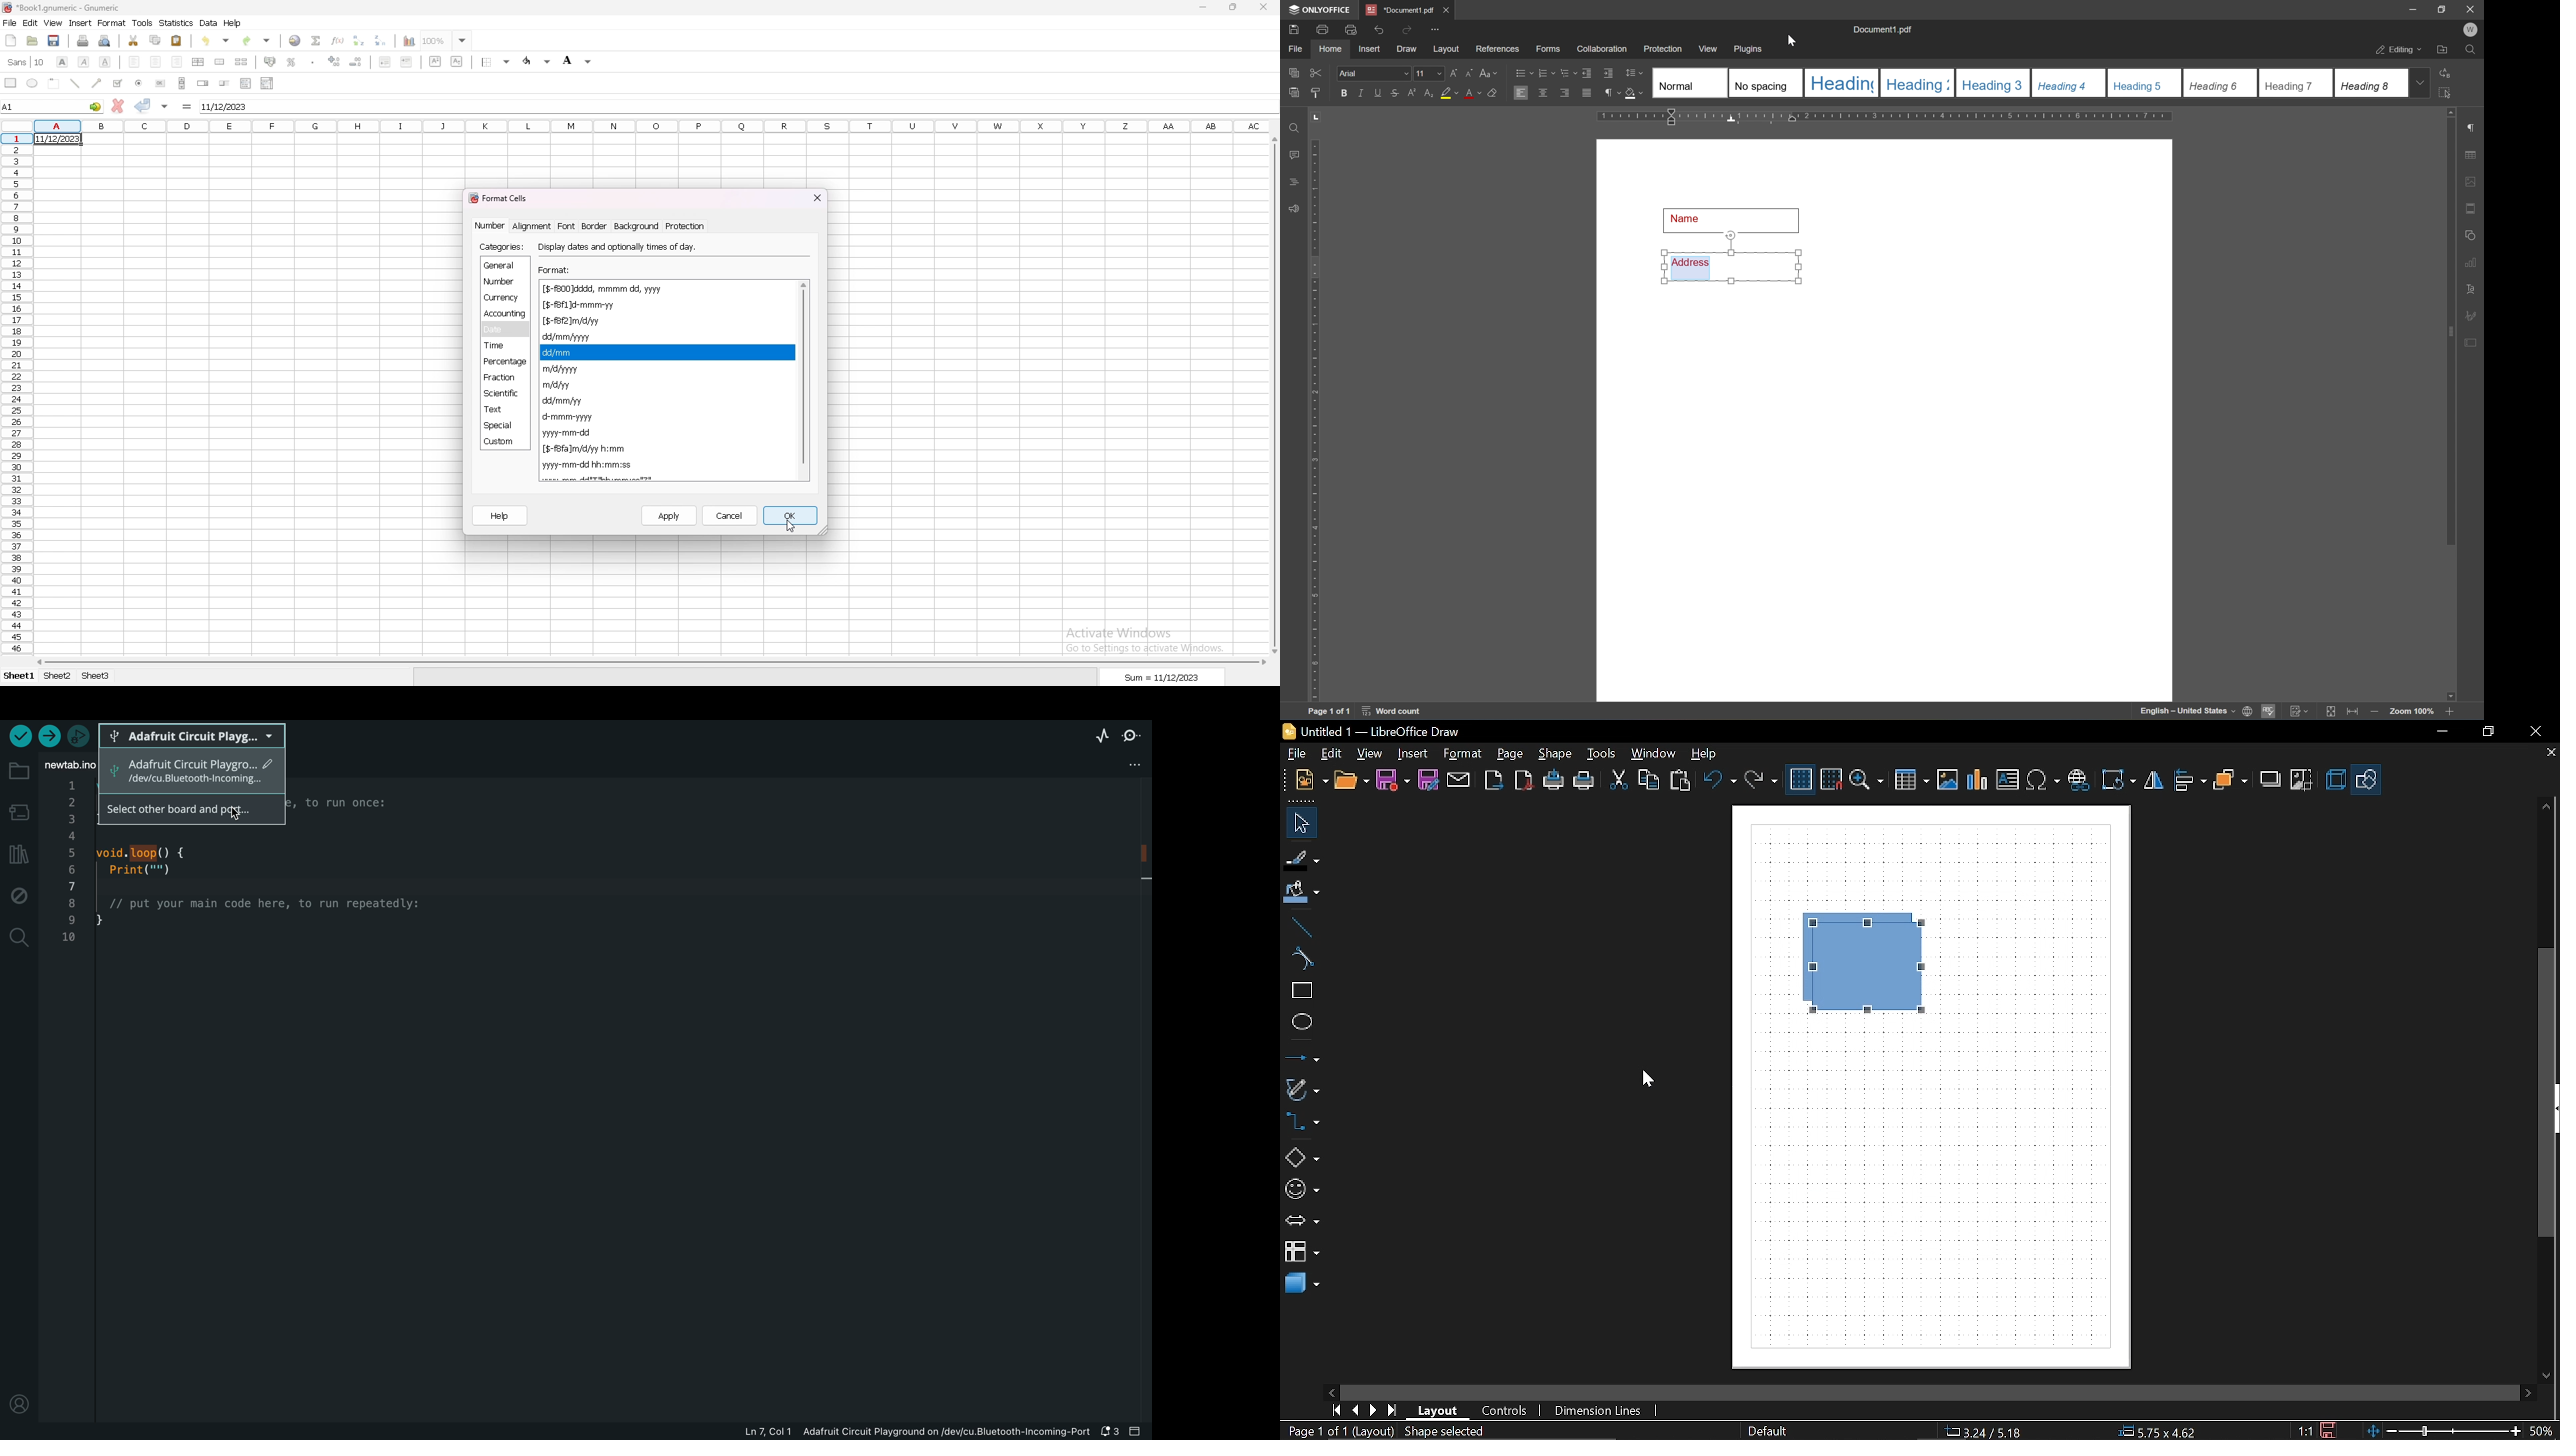 This screenshot has width=2576, height=1456. I want to click on edit, so click(31, 23).